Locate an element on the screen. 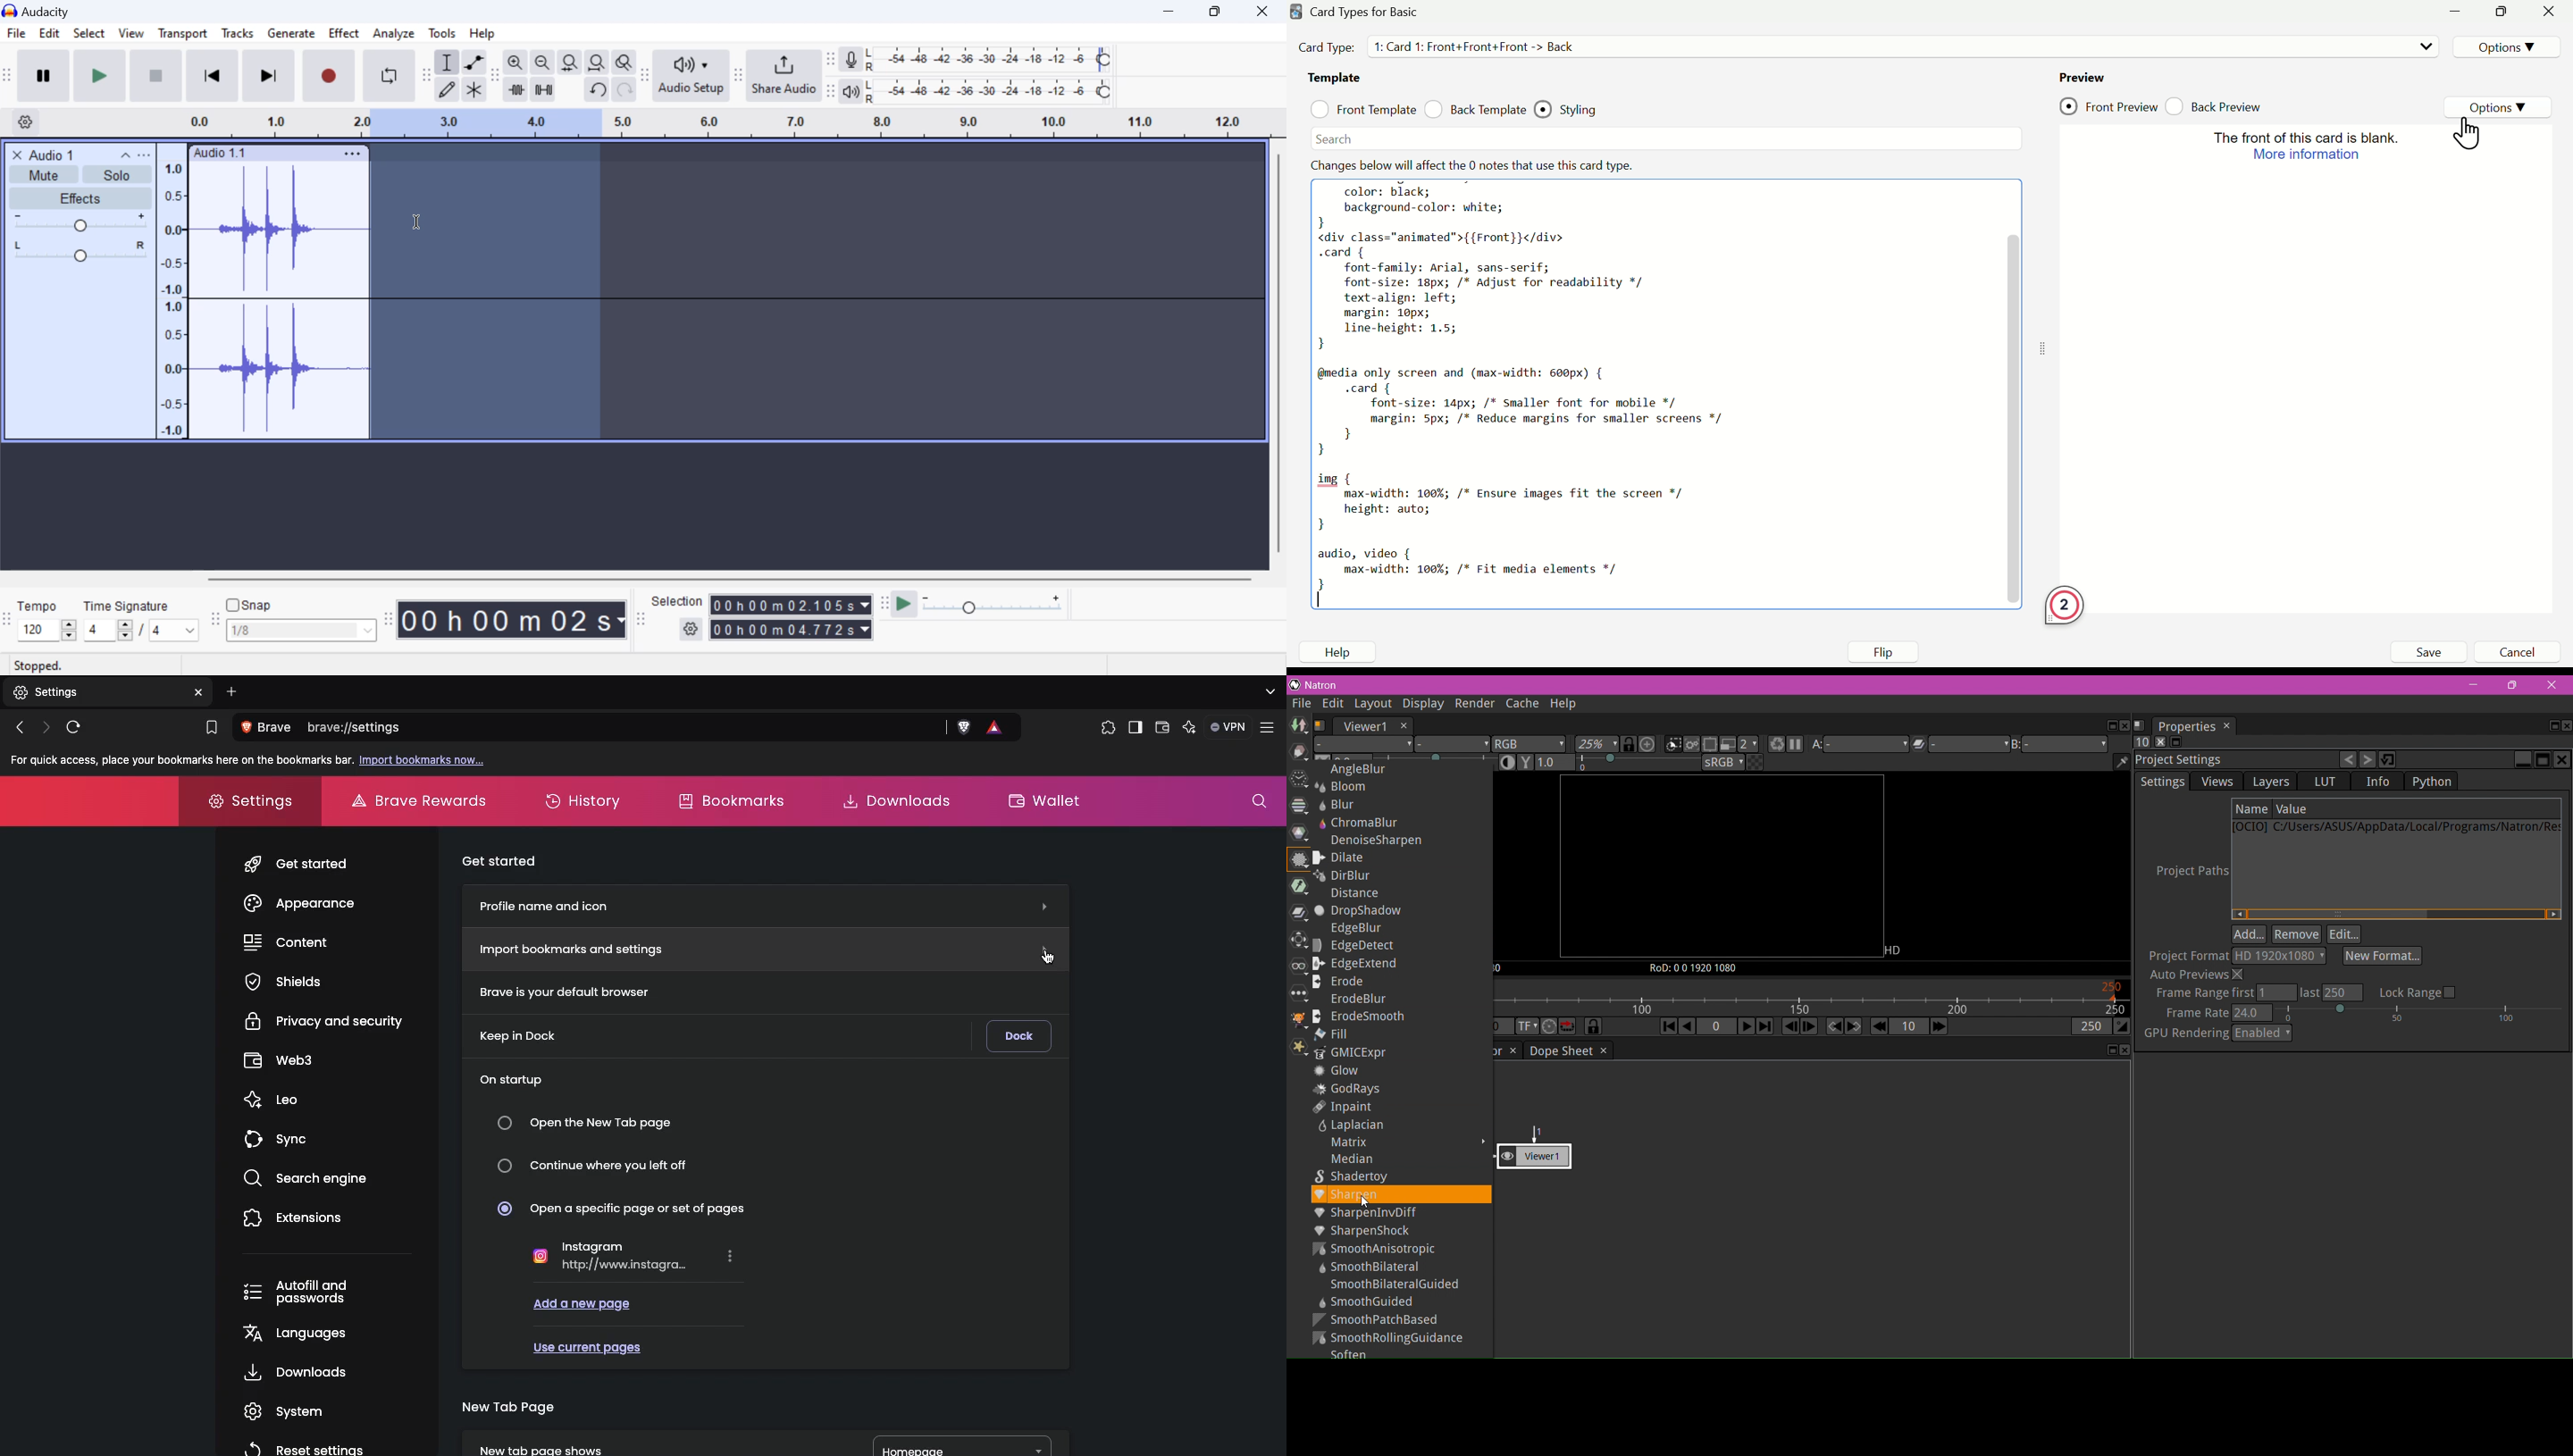 The width and height of the screenshot is (2576, 1456). Save is located at coordinates (2428, 652).